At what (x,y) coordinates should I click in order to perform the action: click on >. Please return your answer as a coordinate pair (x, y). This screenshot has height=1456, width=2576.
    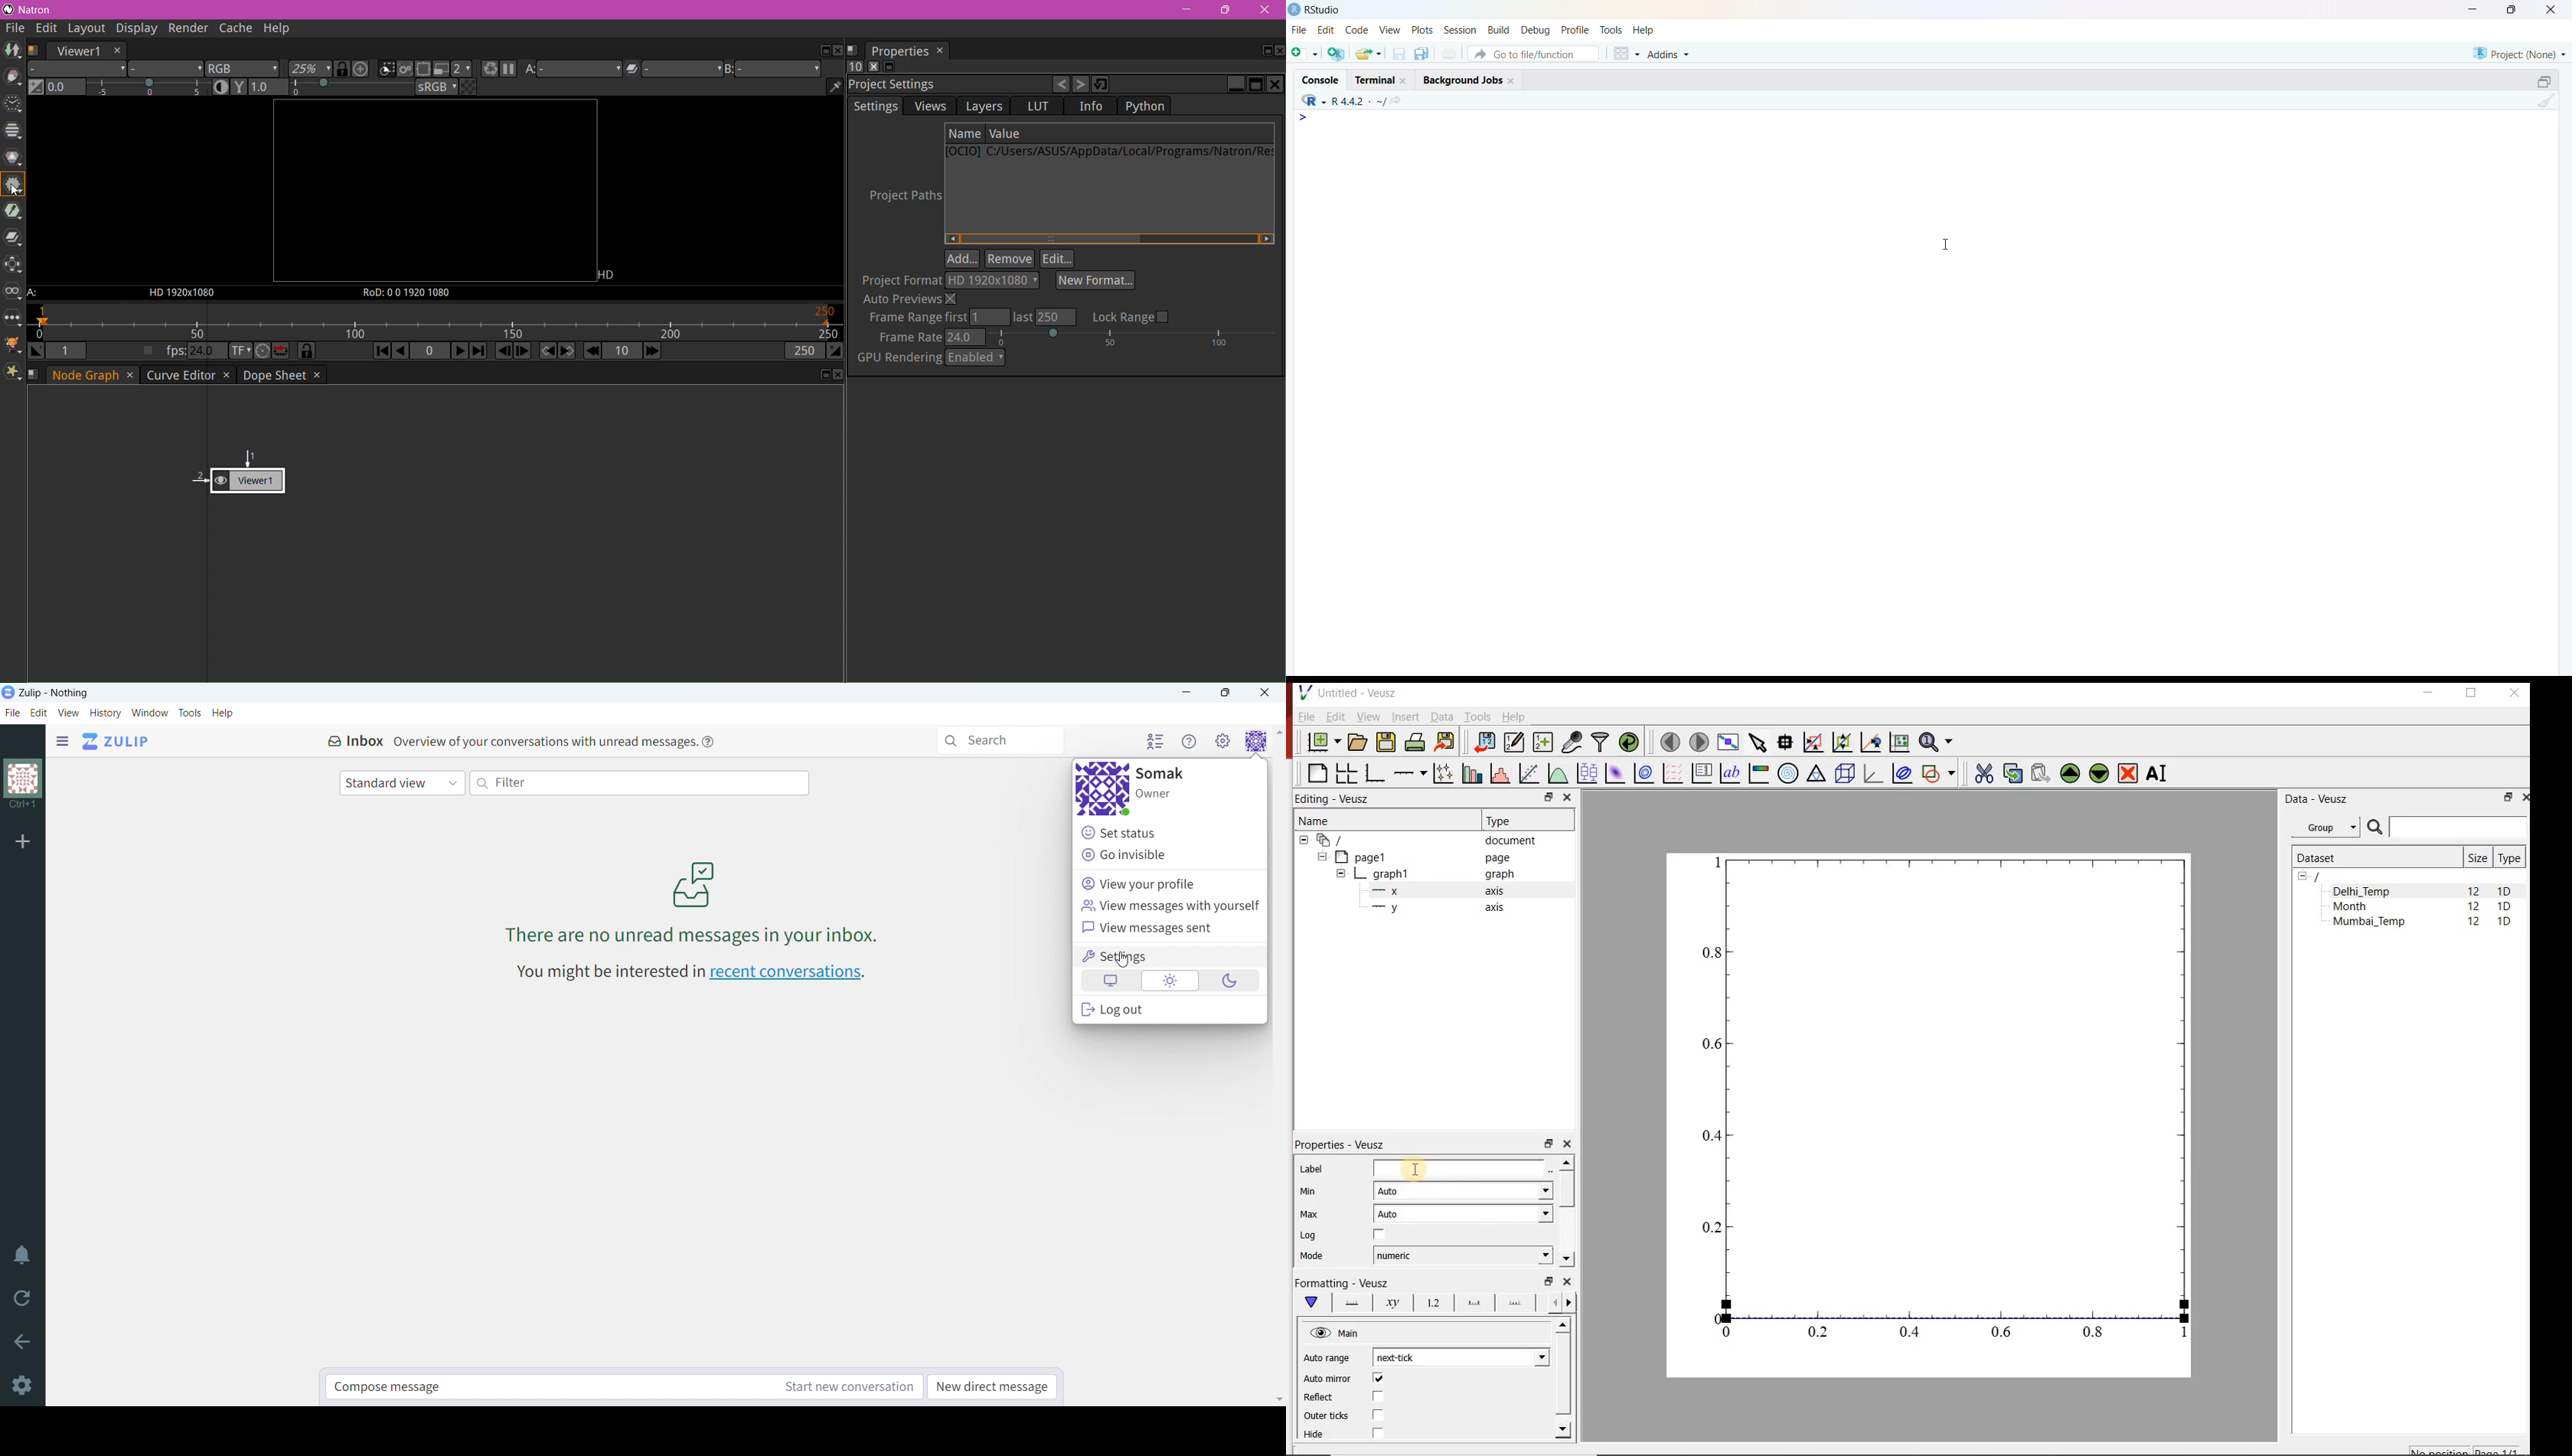
    Looking at the image, I should click on (1305, 117).